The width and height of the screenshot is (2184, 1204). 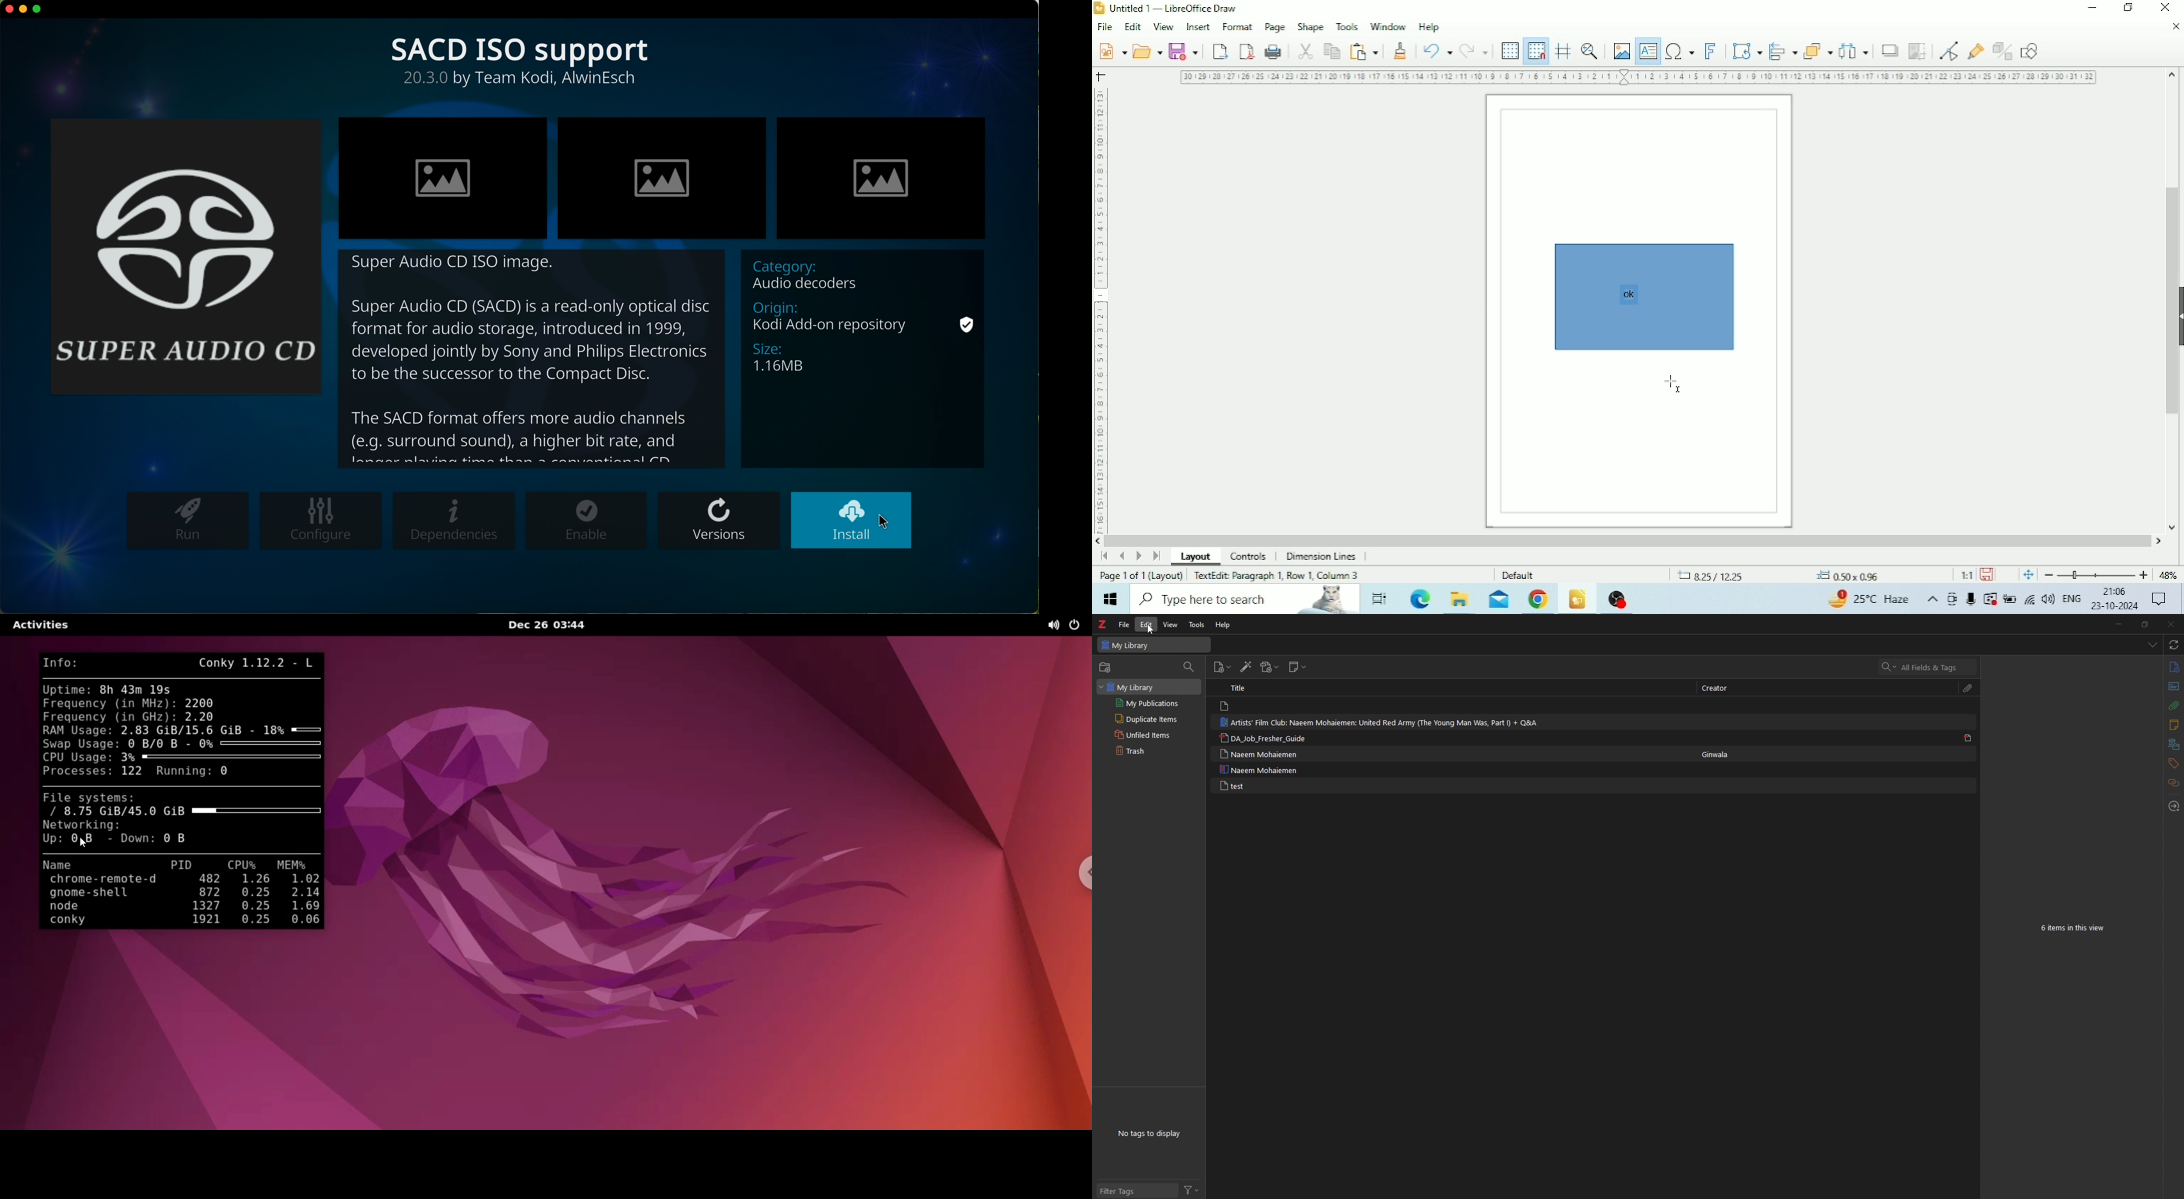 I want to click on Tools, so click(x=1347, y=26).